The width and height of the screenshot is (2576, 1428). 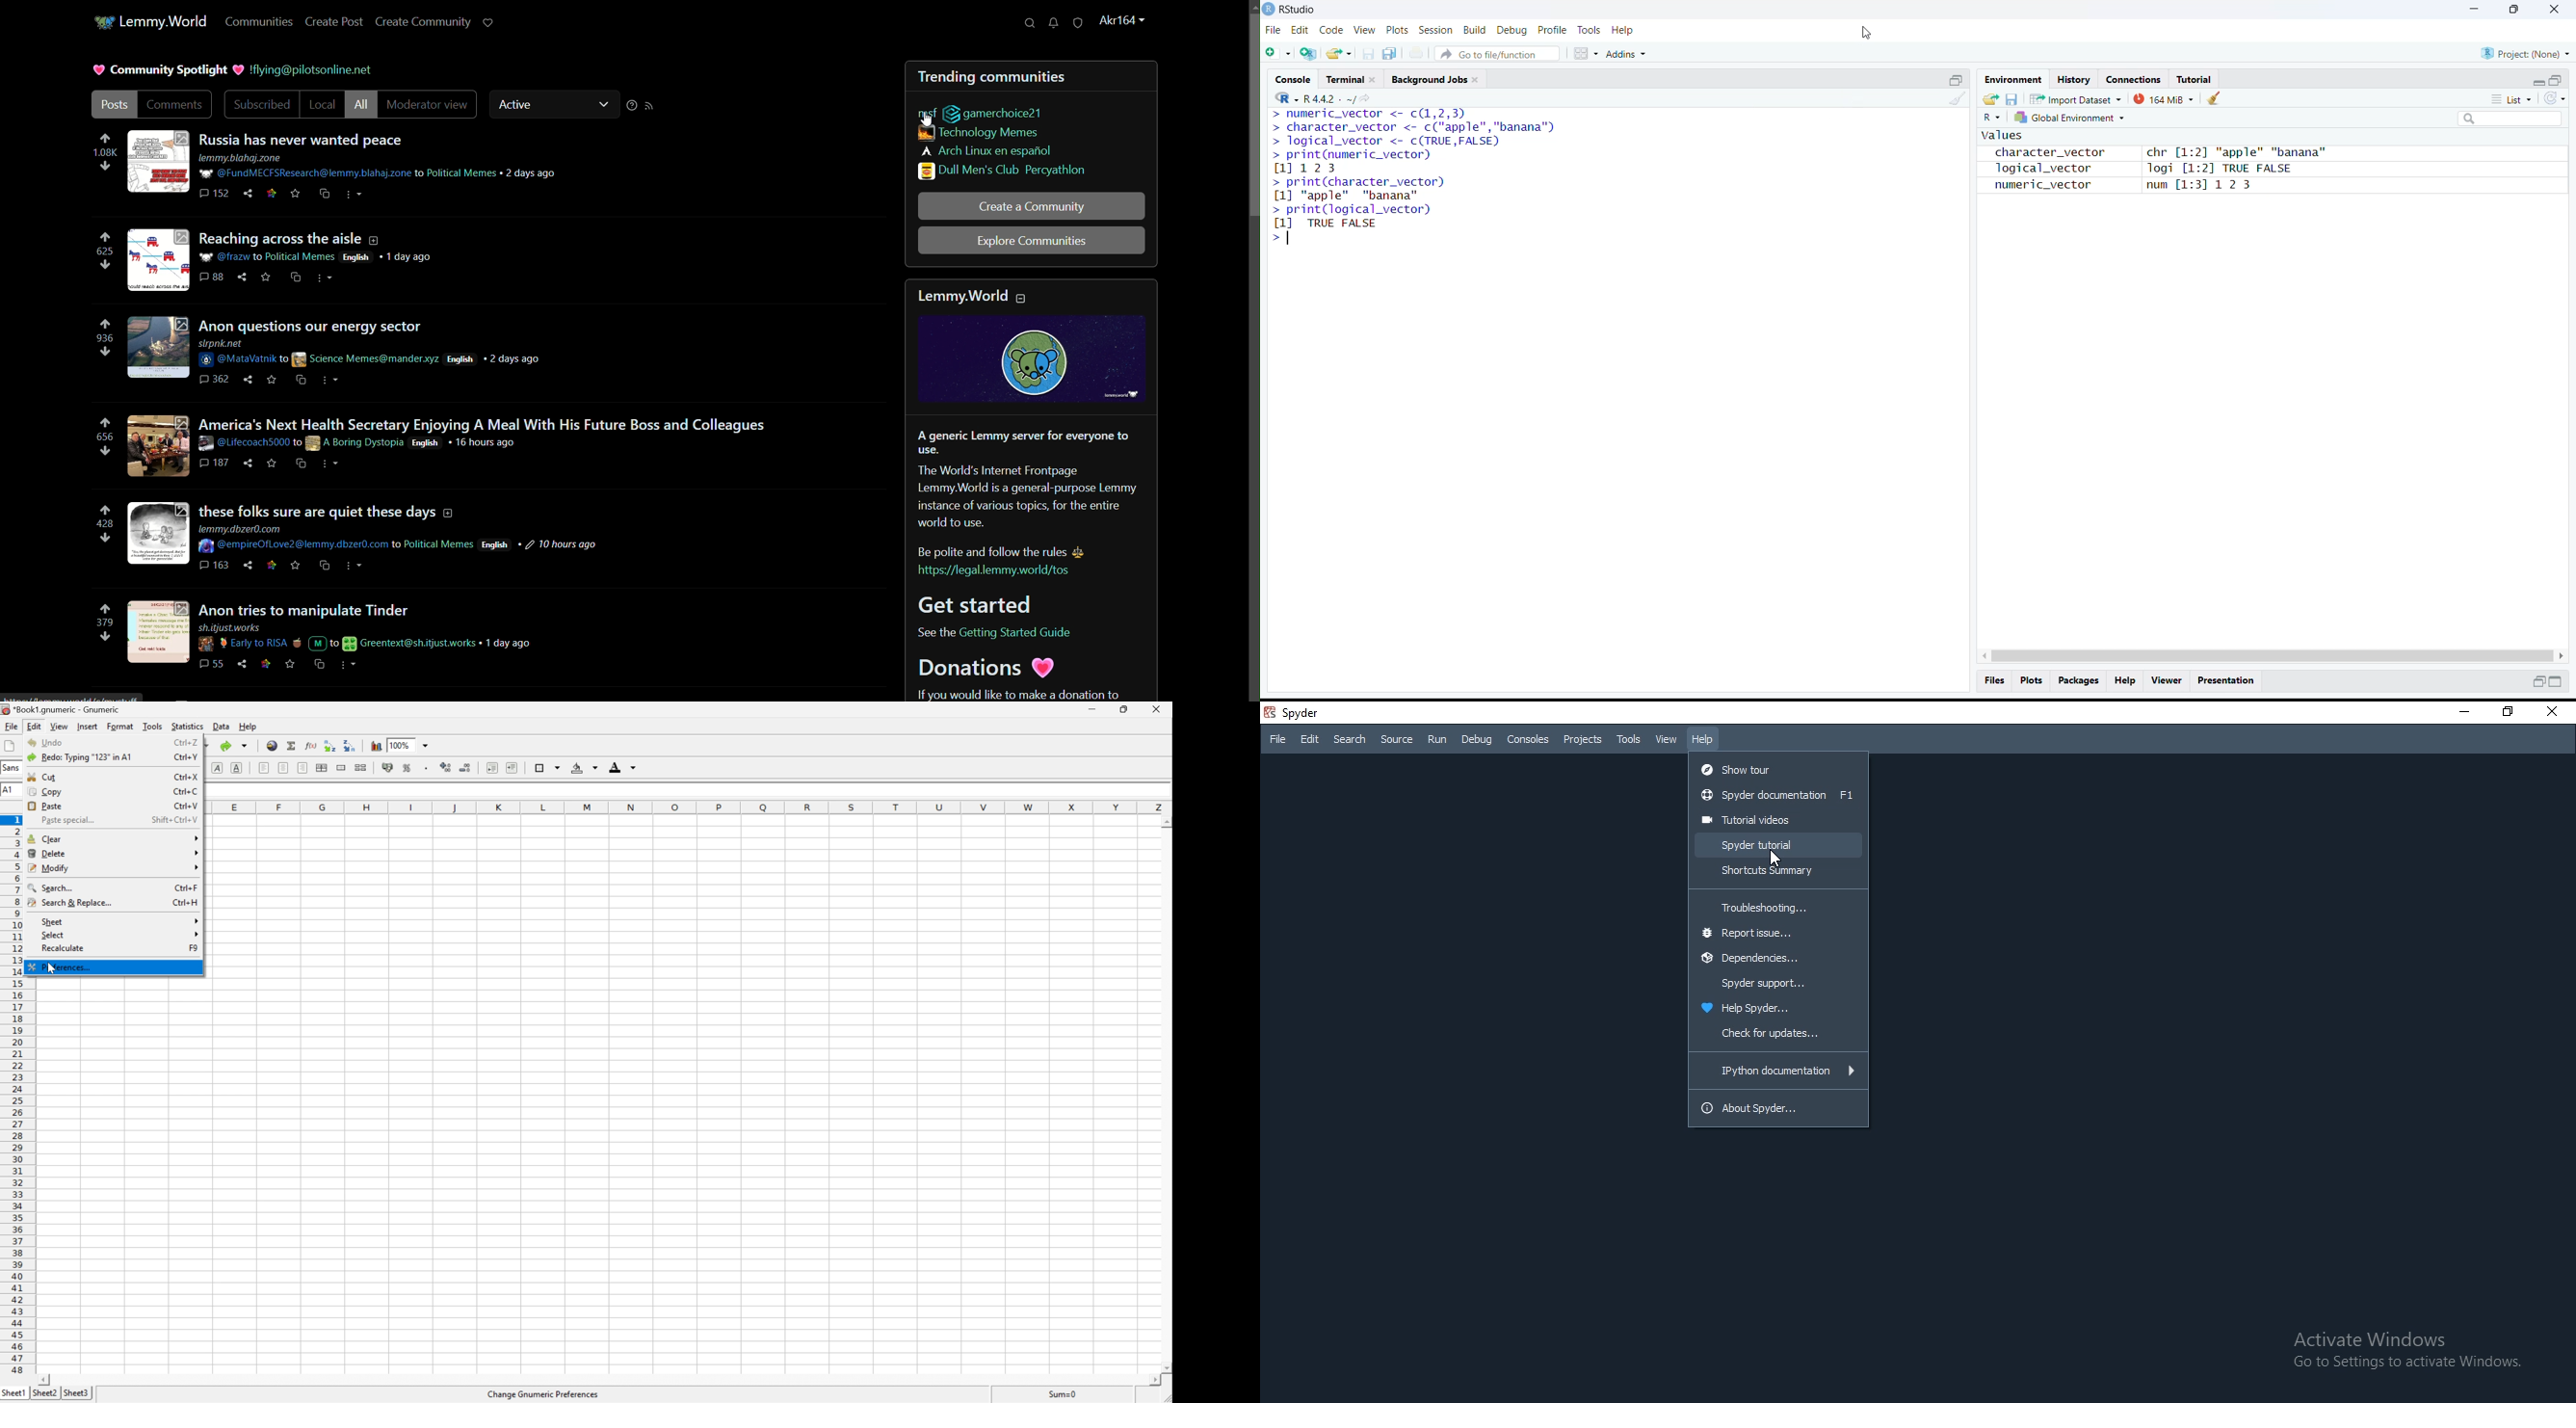 I want to click on comments, so click(x=215, y=191).